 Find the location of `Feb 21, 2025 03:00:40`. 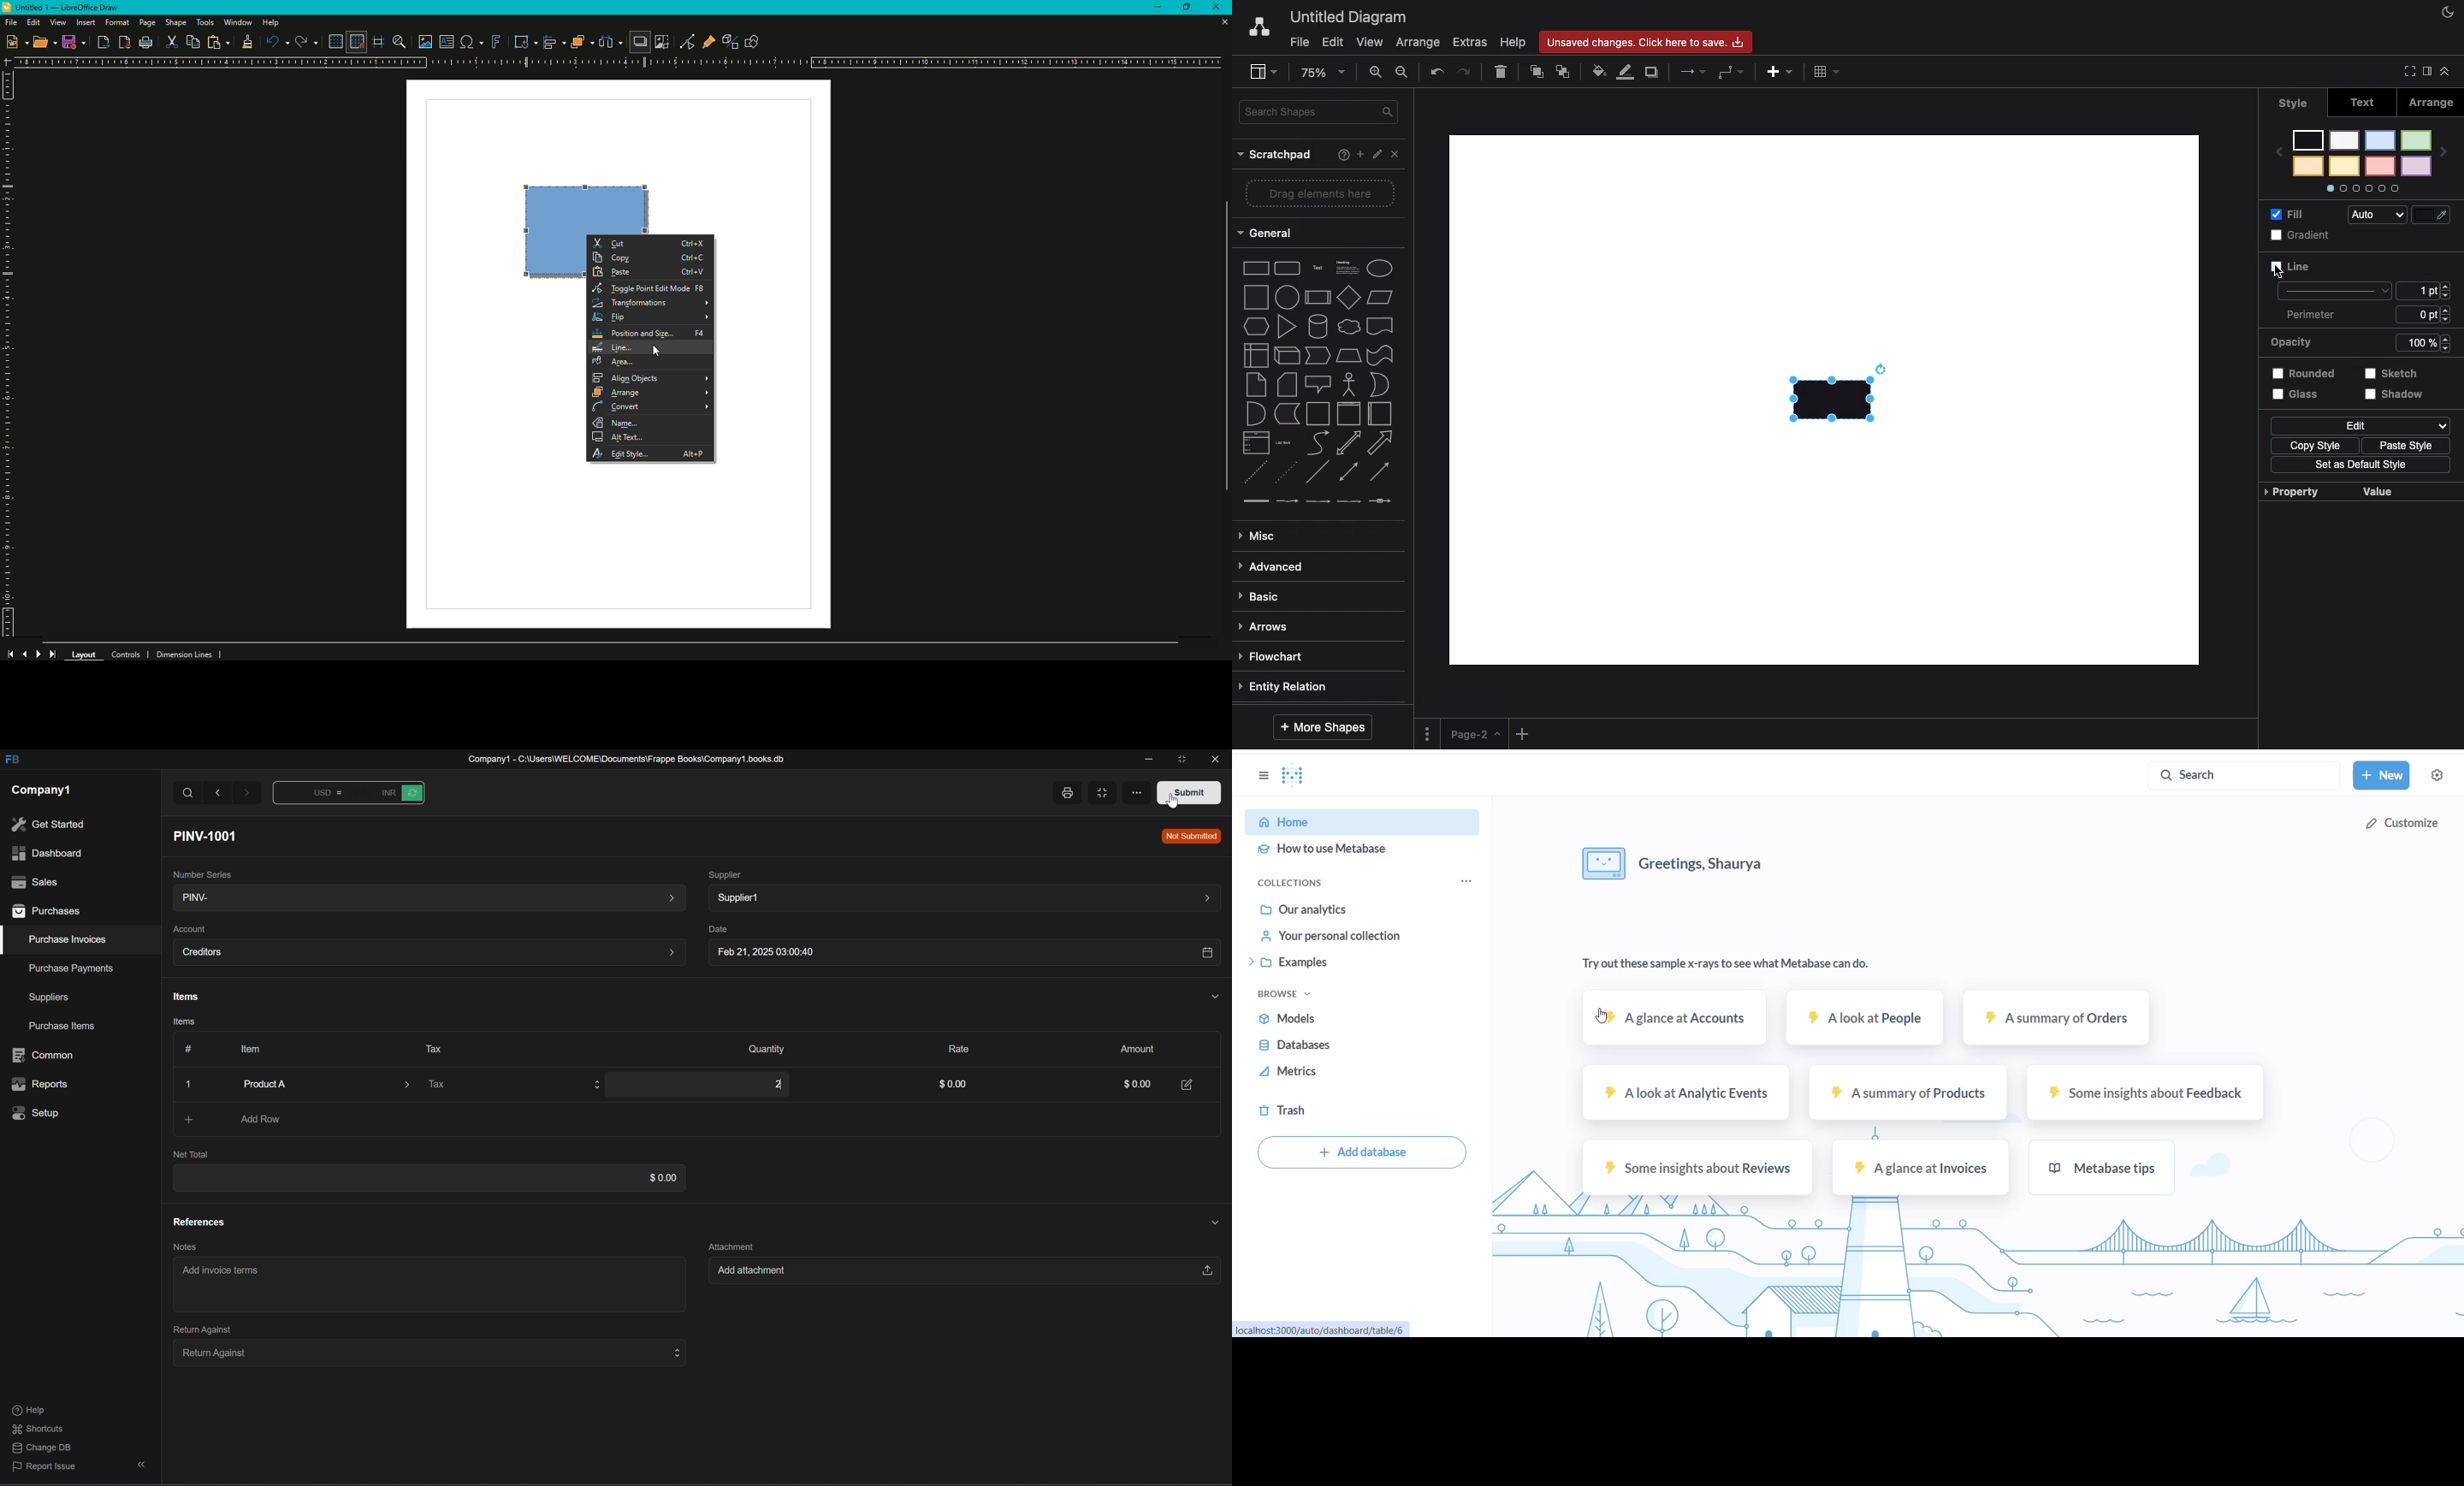

Feb 21, 2025 03:00:40 is located at coordinates (962, 954).